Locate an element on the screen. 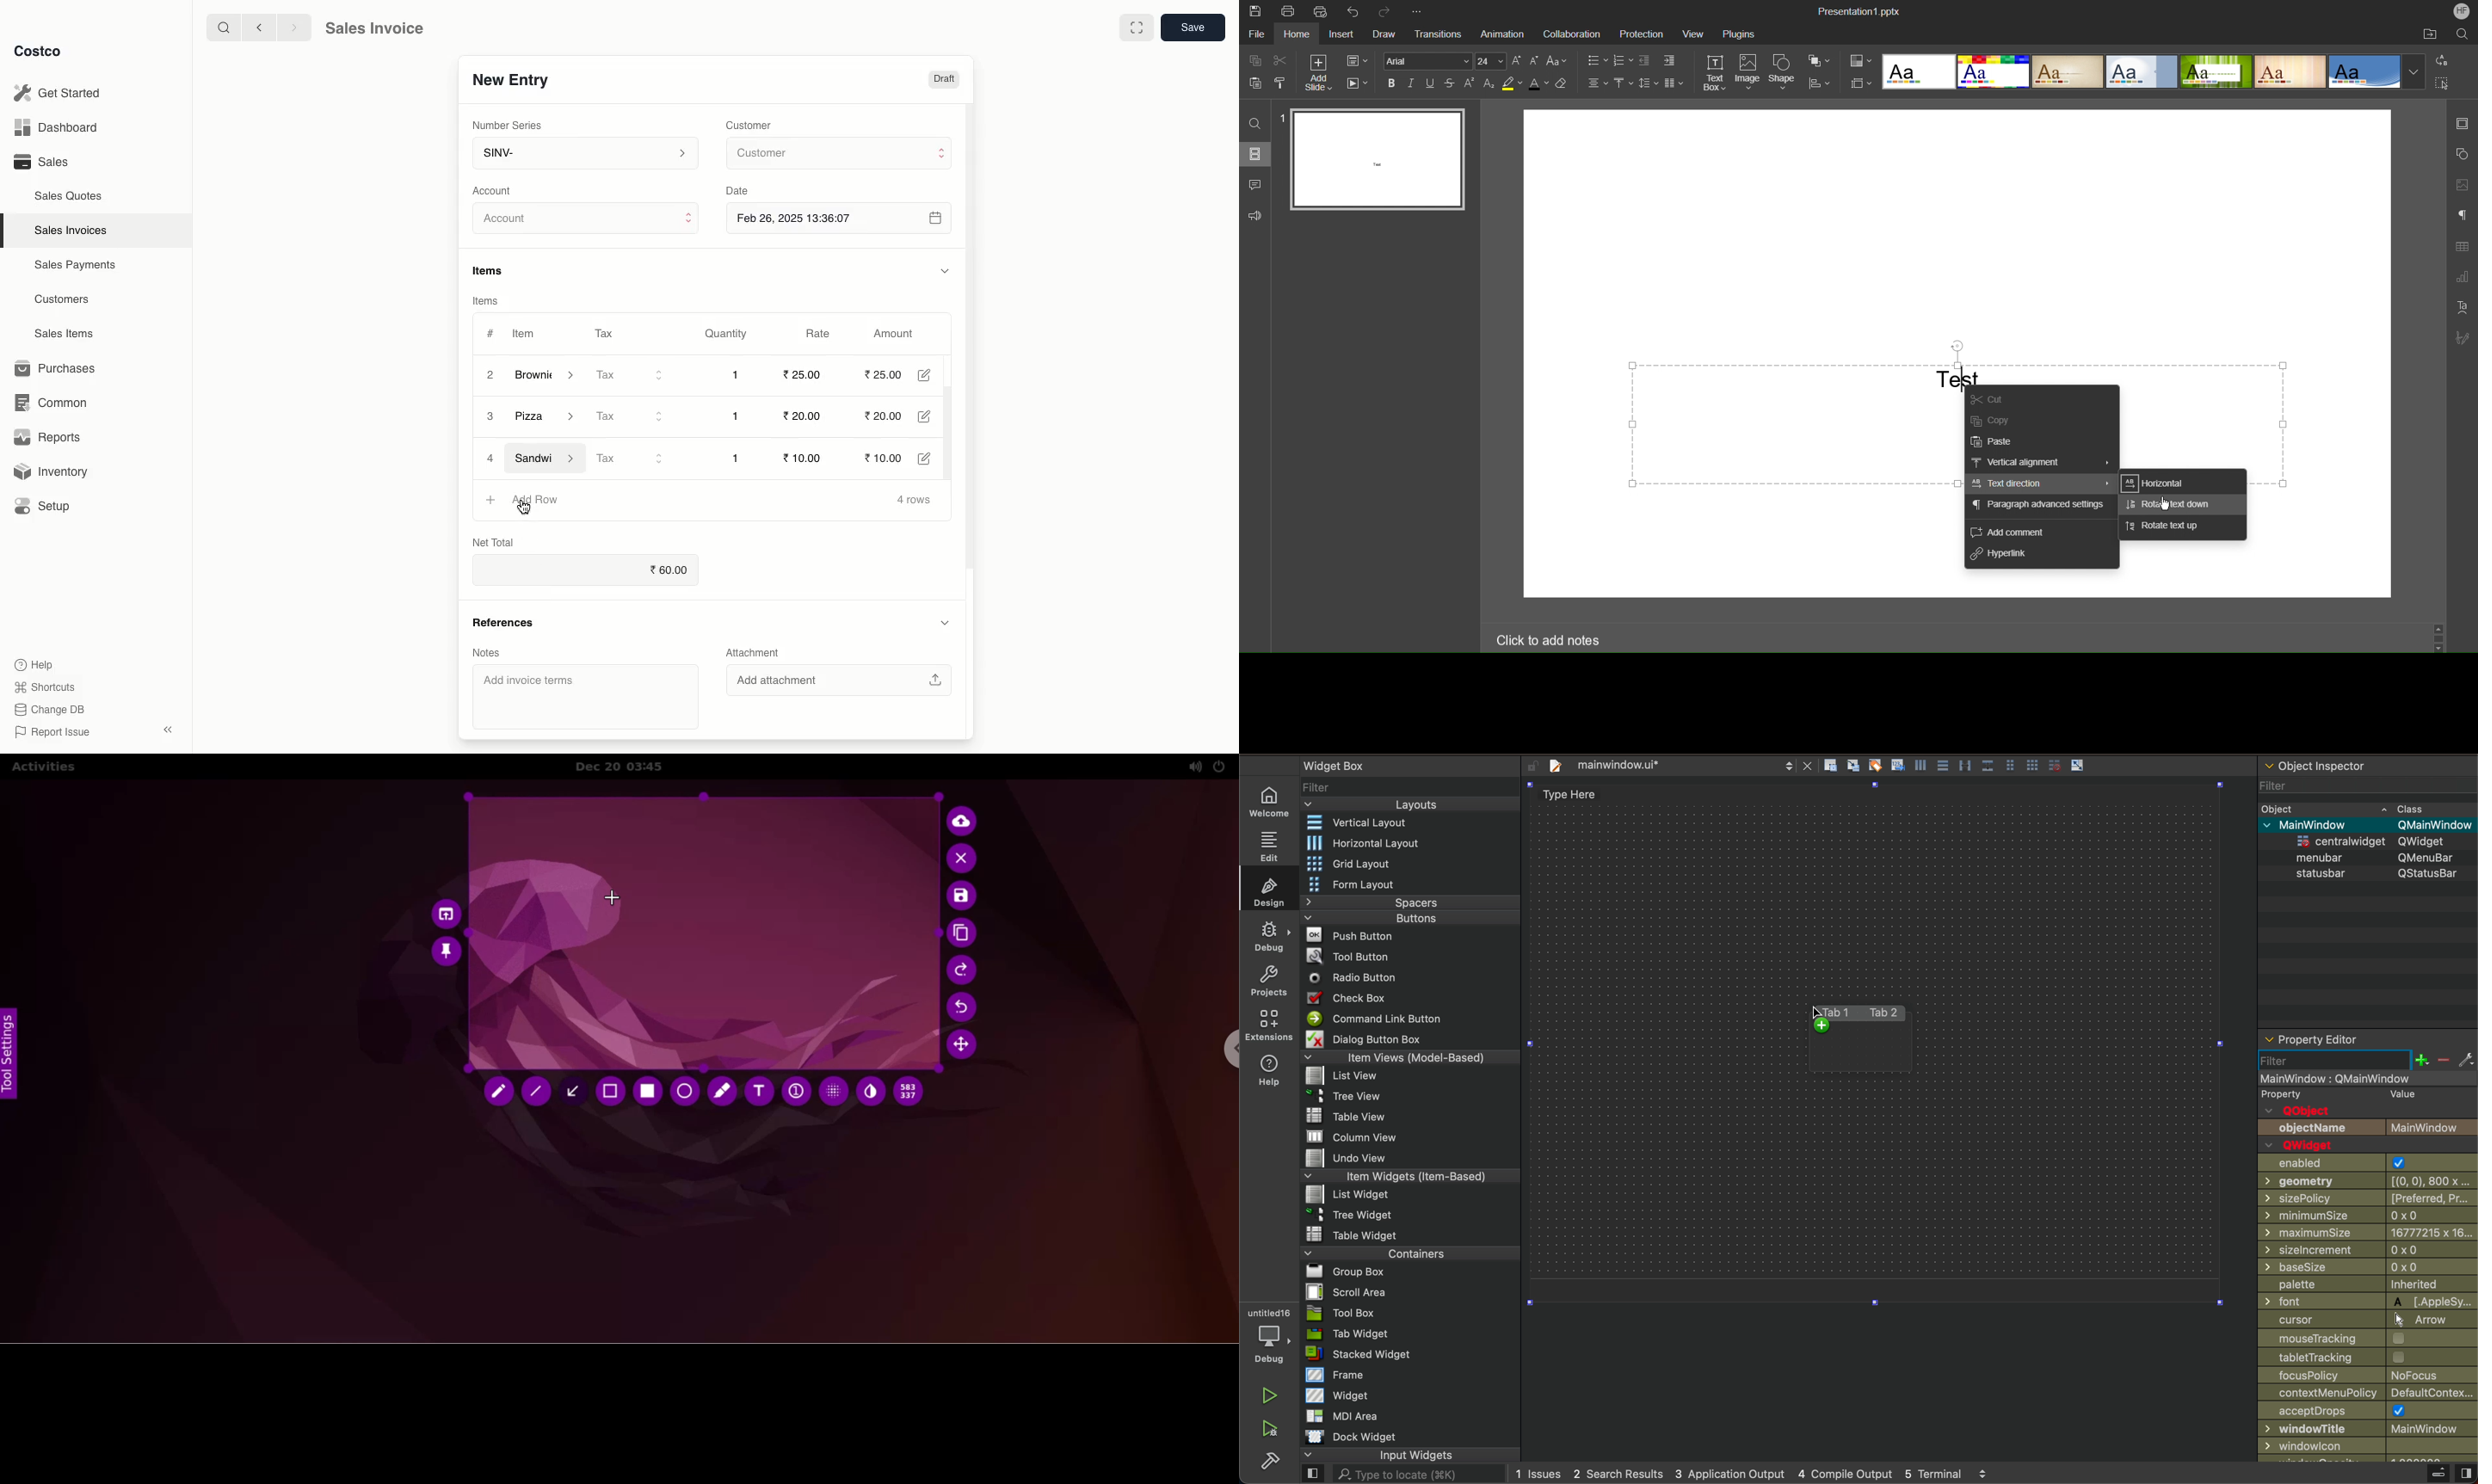 This screenshot has height=1484, width=2492. Save is located at coordinates (1195, 29).